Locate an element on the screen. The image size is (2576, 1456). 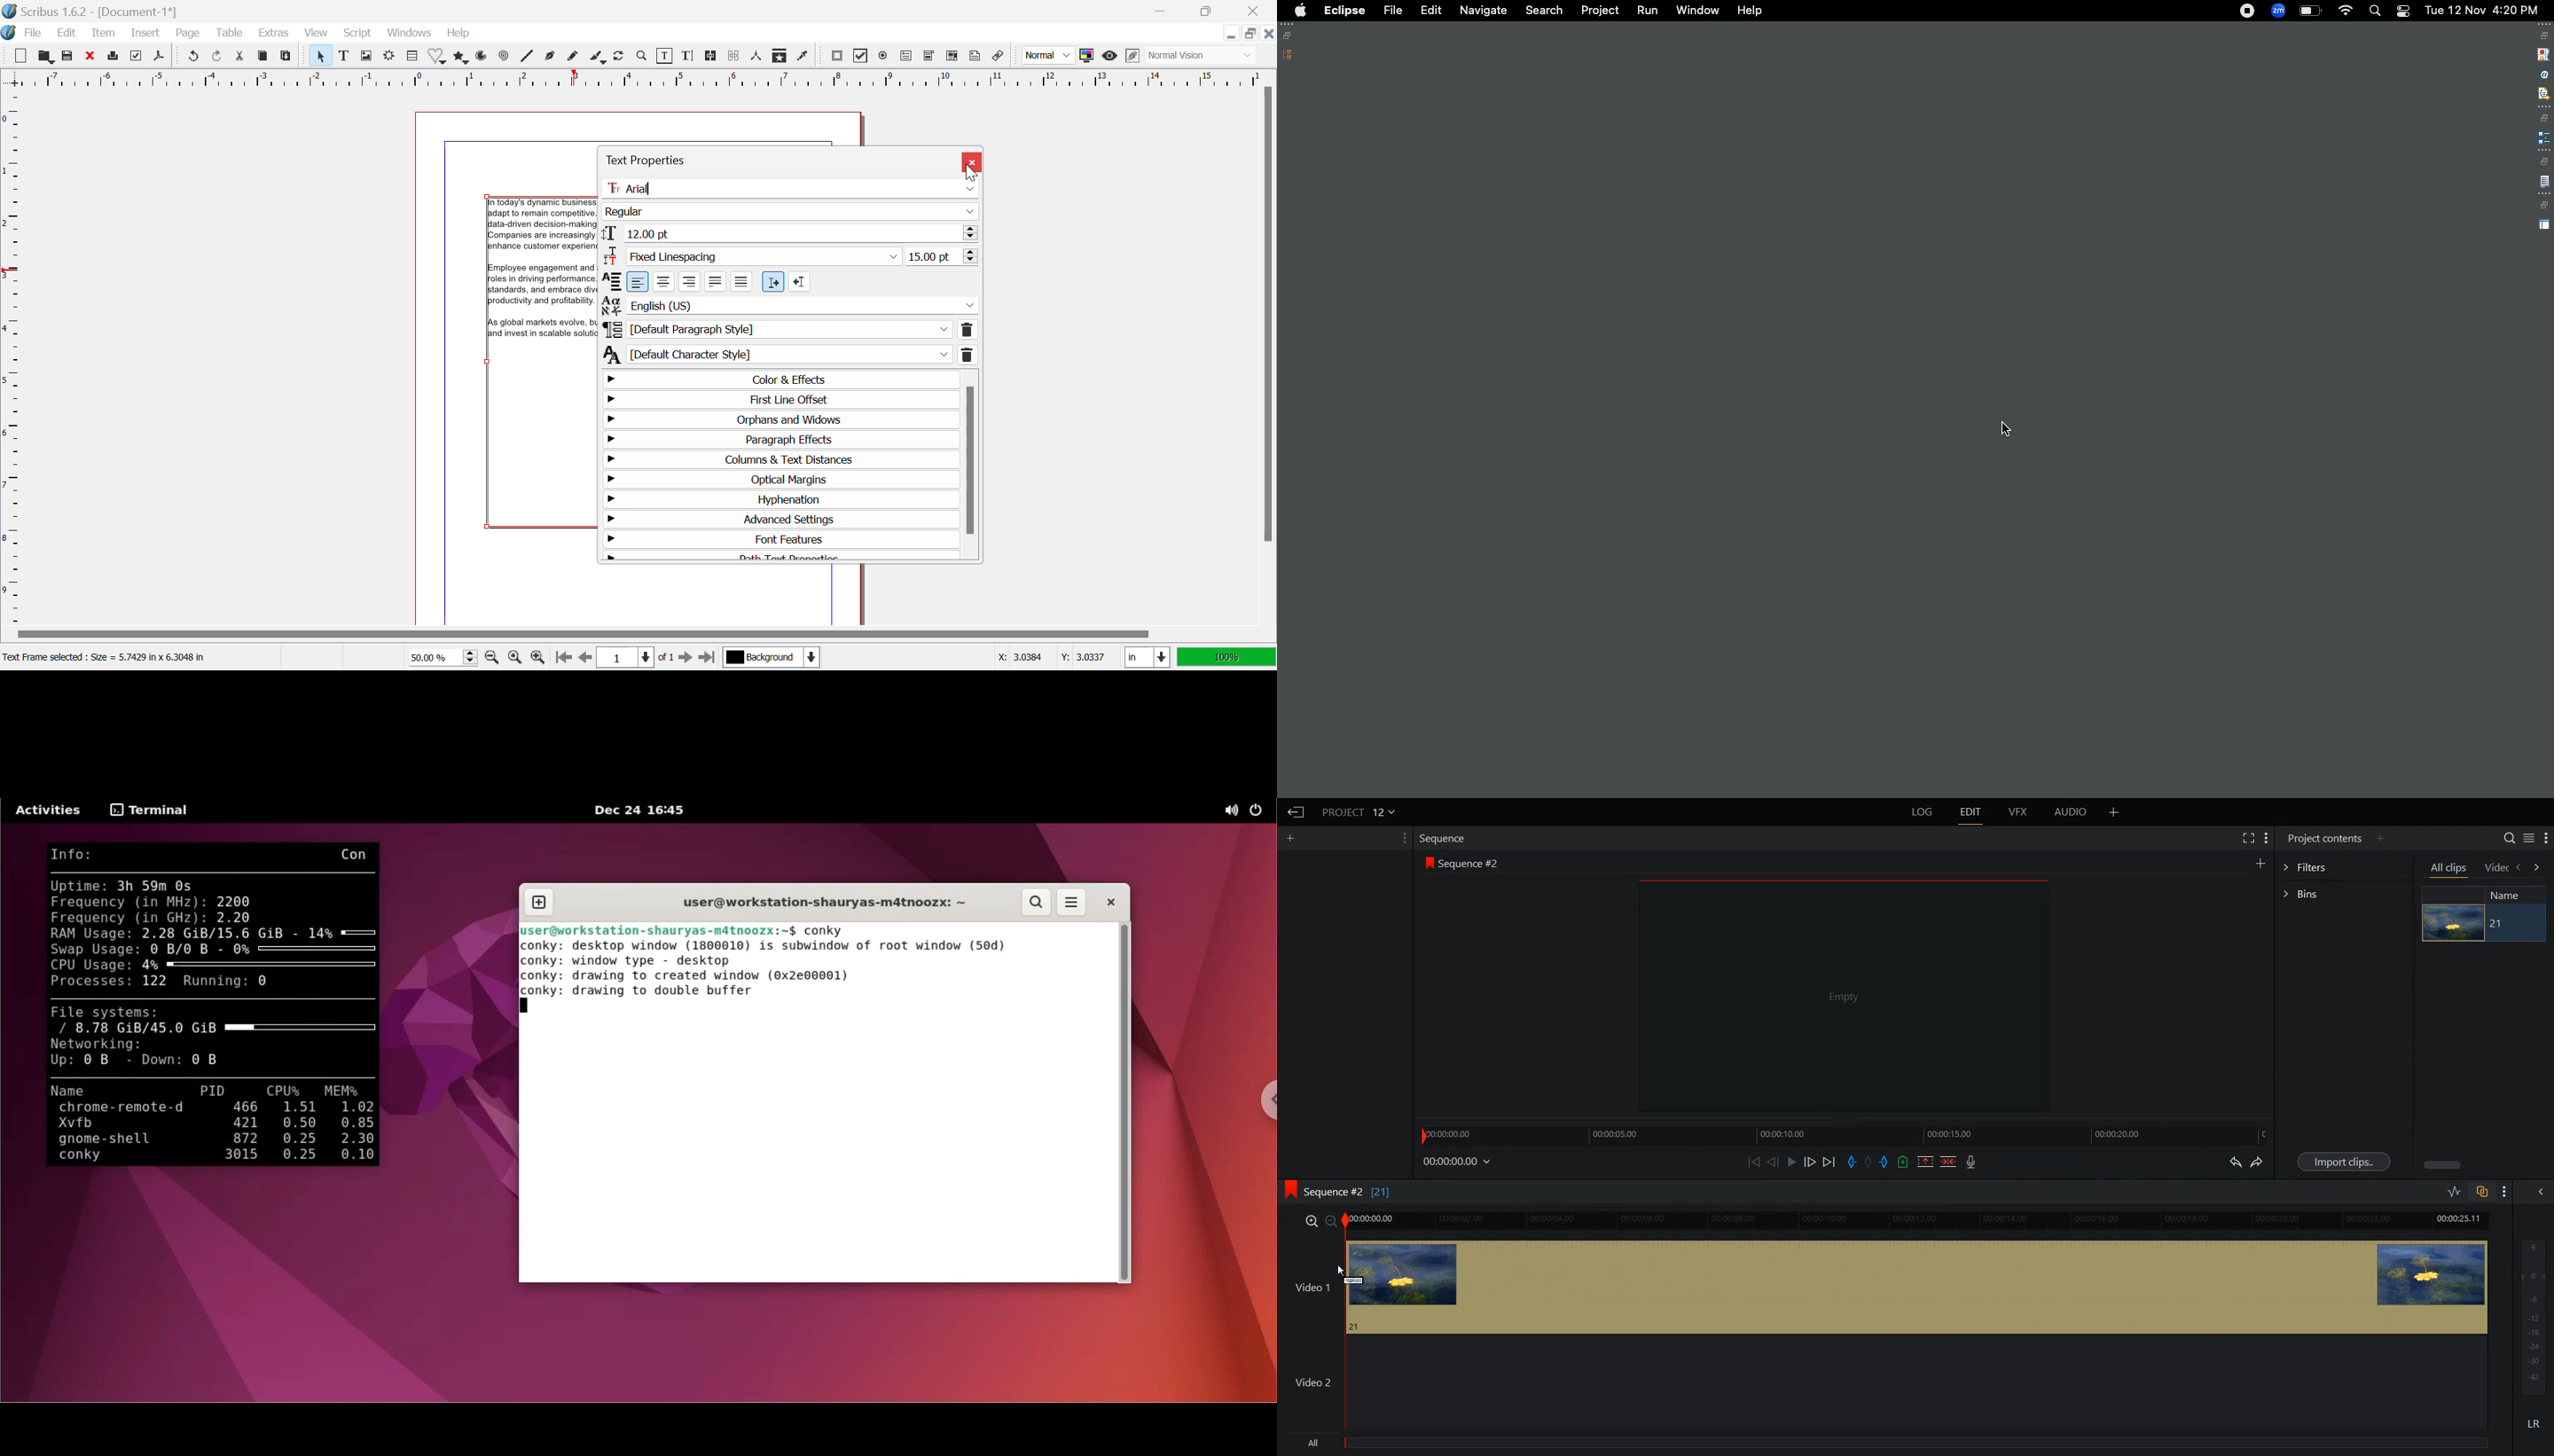
Restore Down is located at coordinates (1232, 33).